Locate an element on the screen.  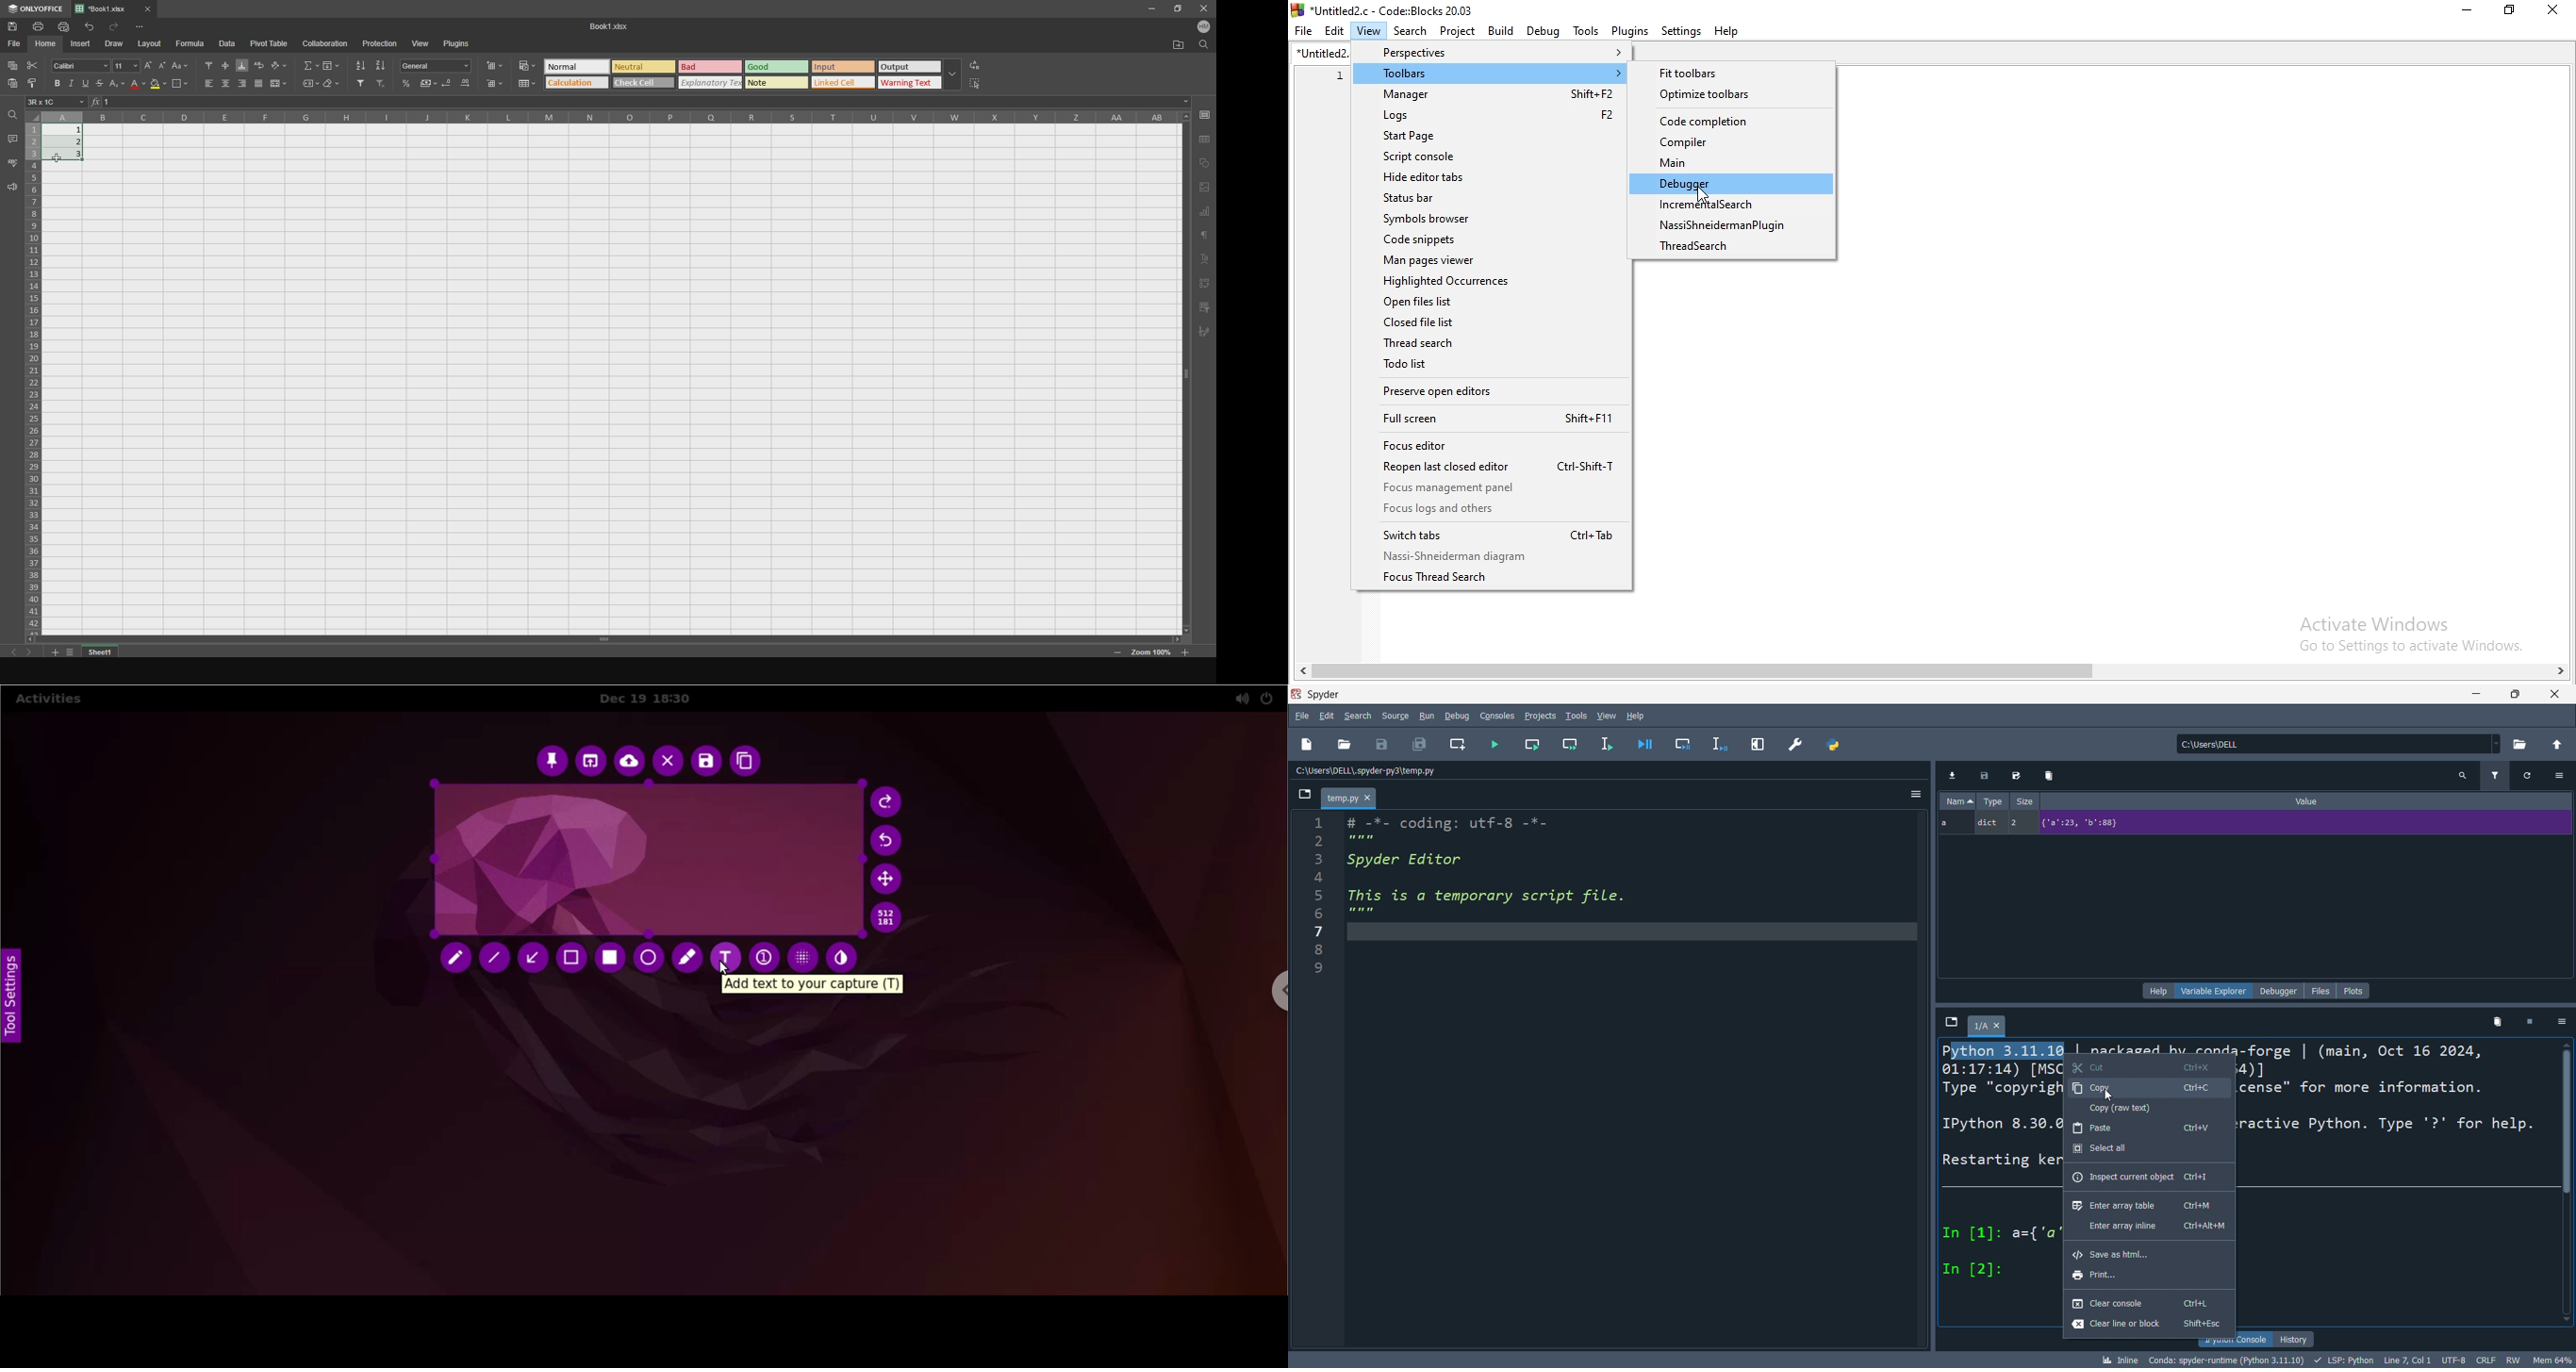
marker tool is located at coordinates (687, 960).